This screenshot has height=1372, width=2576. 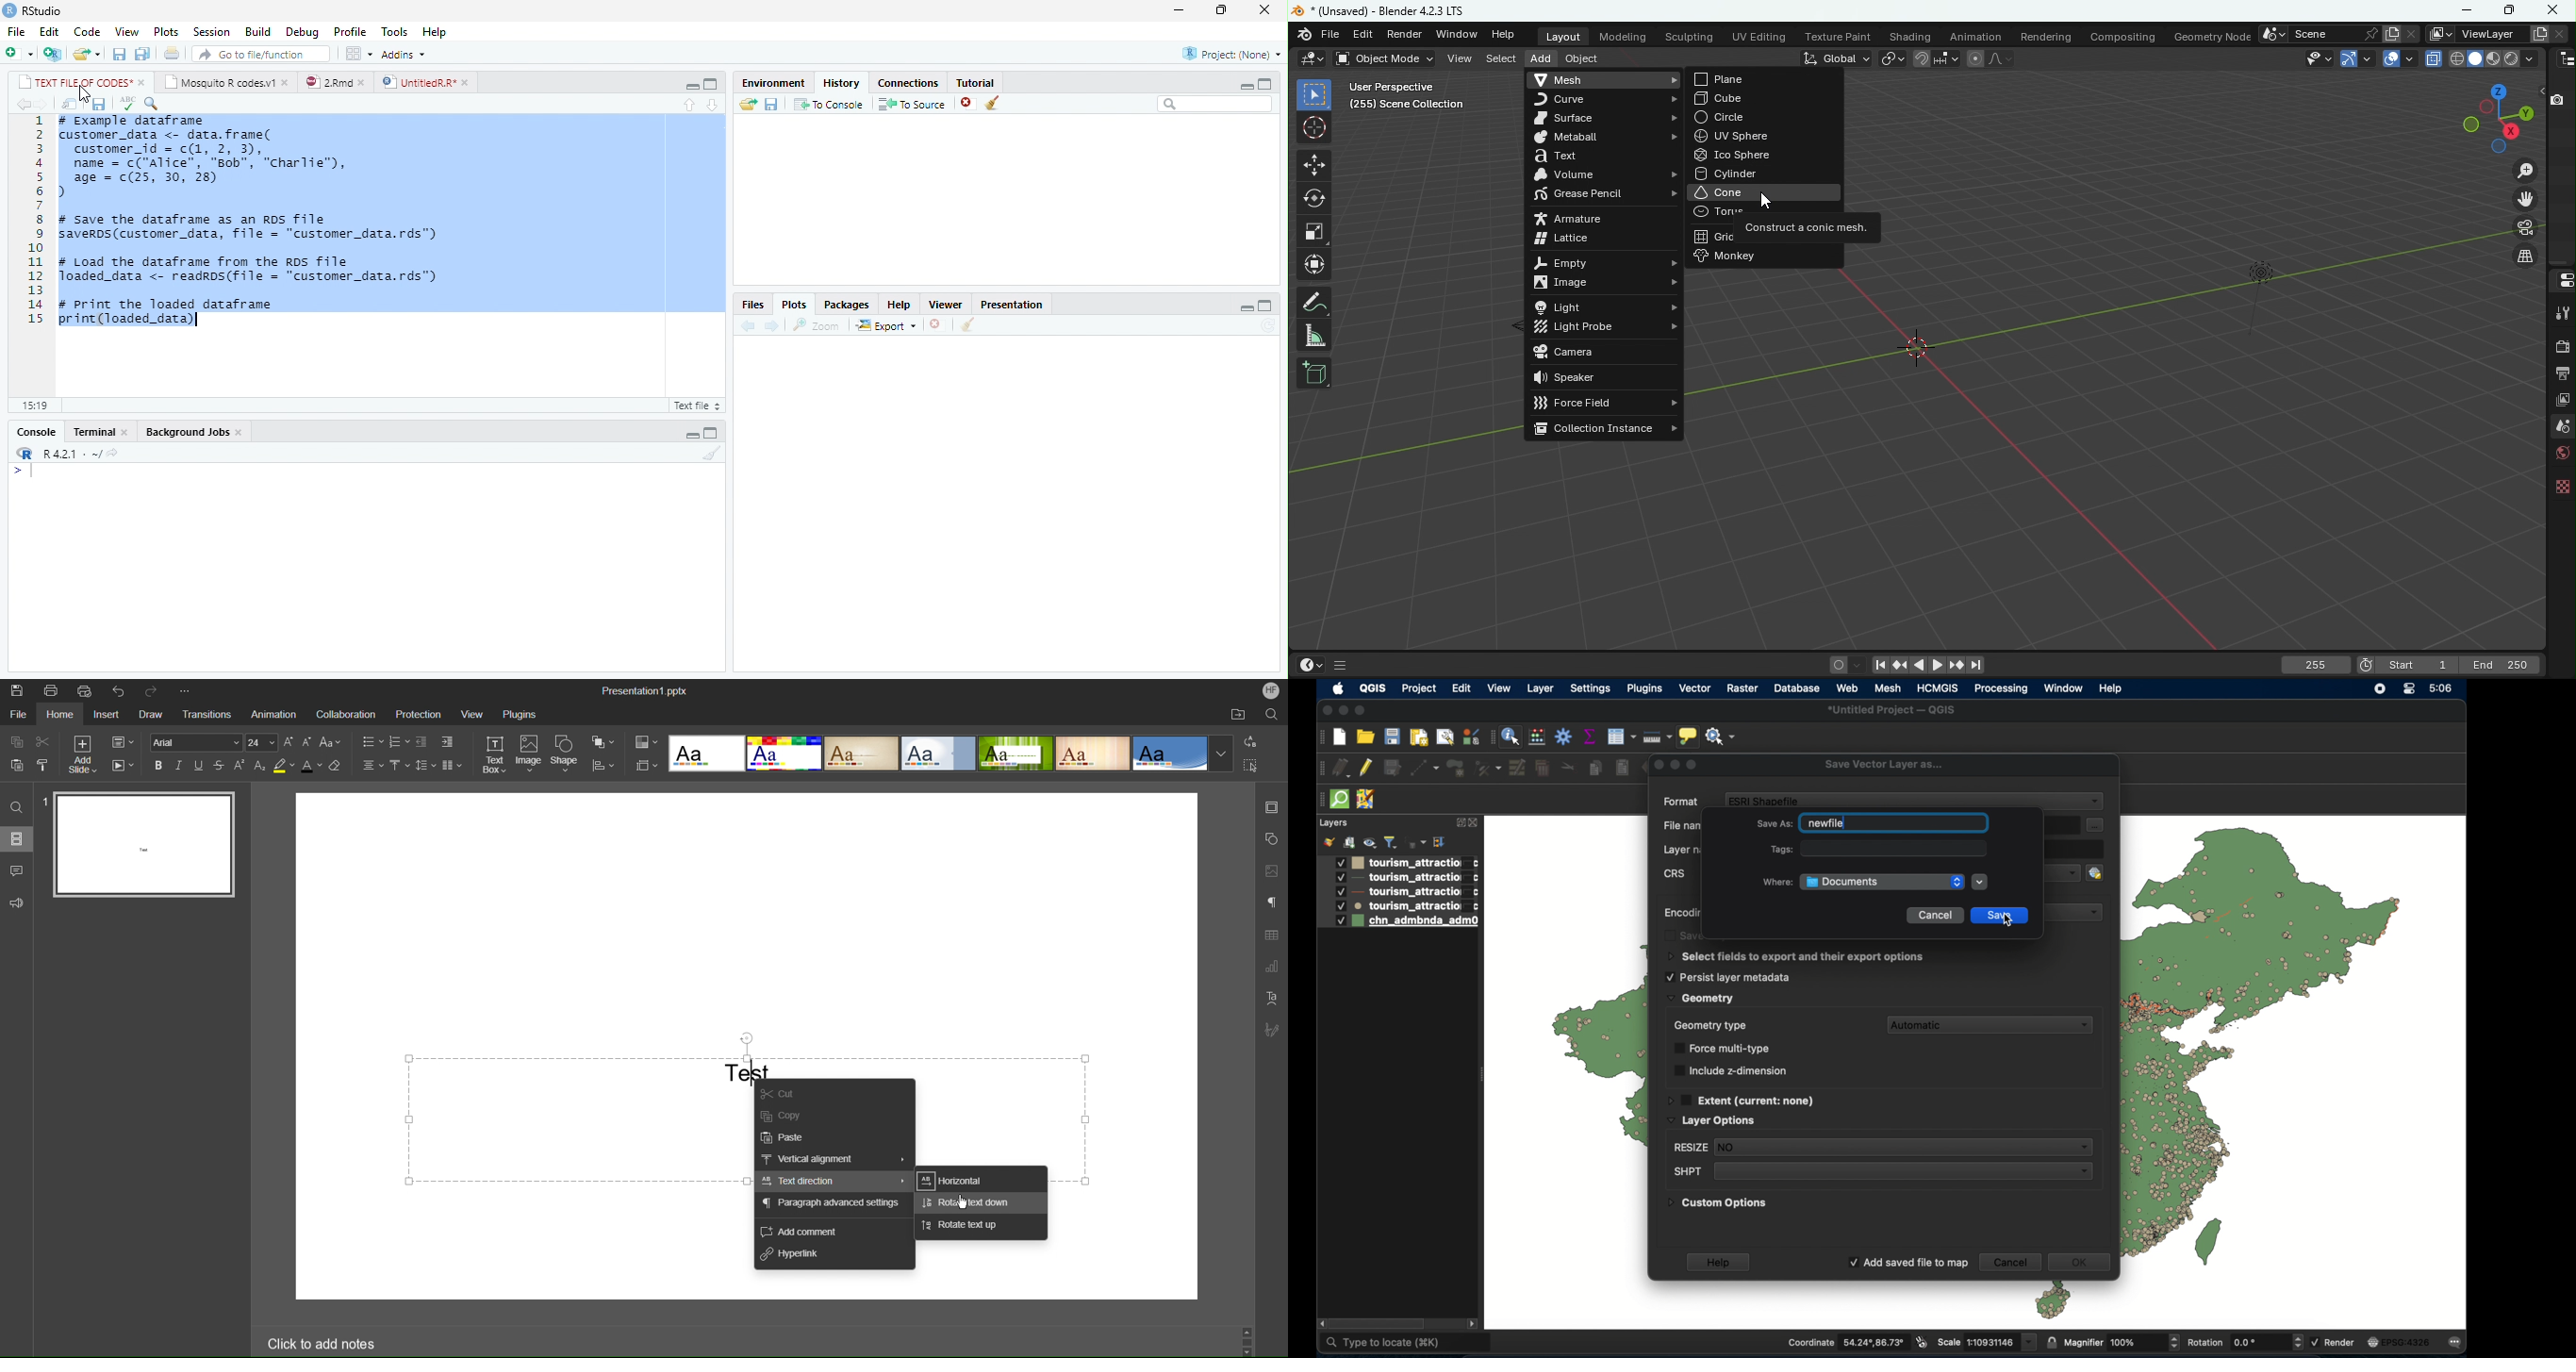 I want to click on maximize, so click(x=710, y=84).